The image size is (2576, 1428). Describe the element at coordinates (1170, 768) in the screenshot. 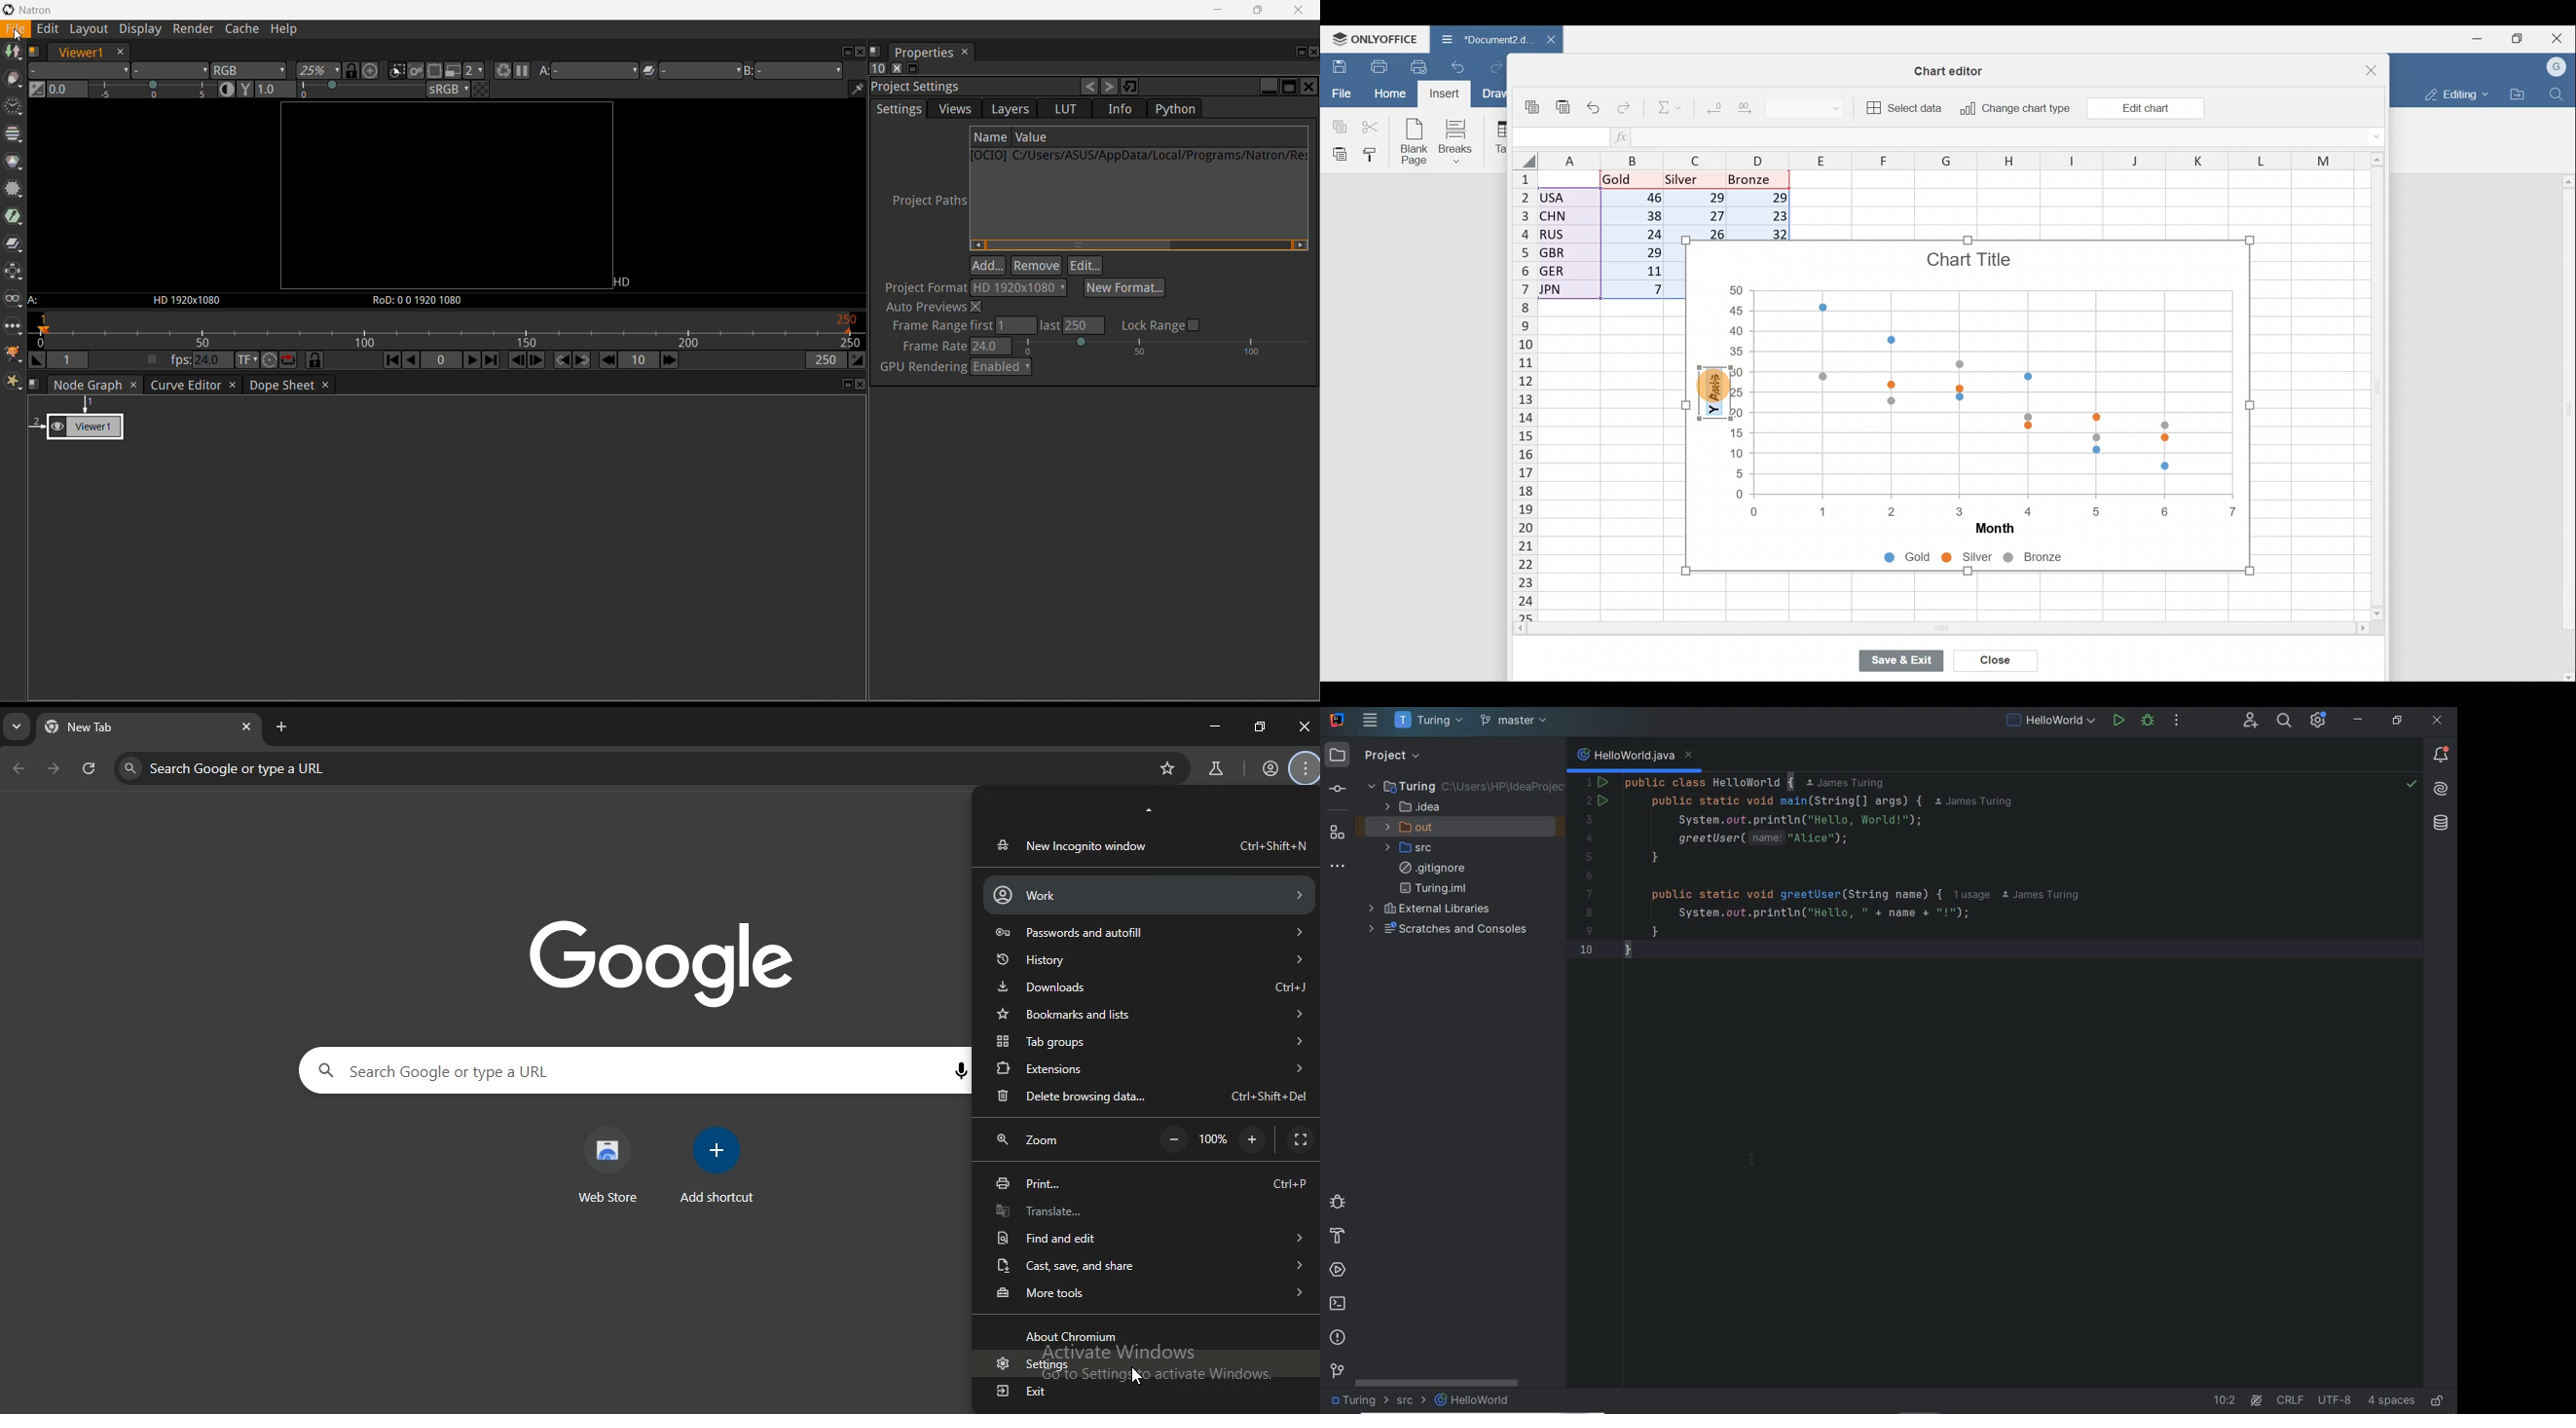

I see `bookmark this tab` at that location.